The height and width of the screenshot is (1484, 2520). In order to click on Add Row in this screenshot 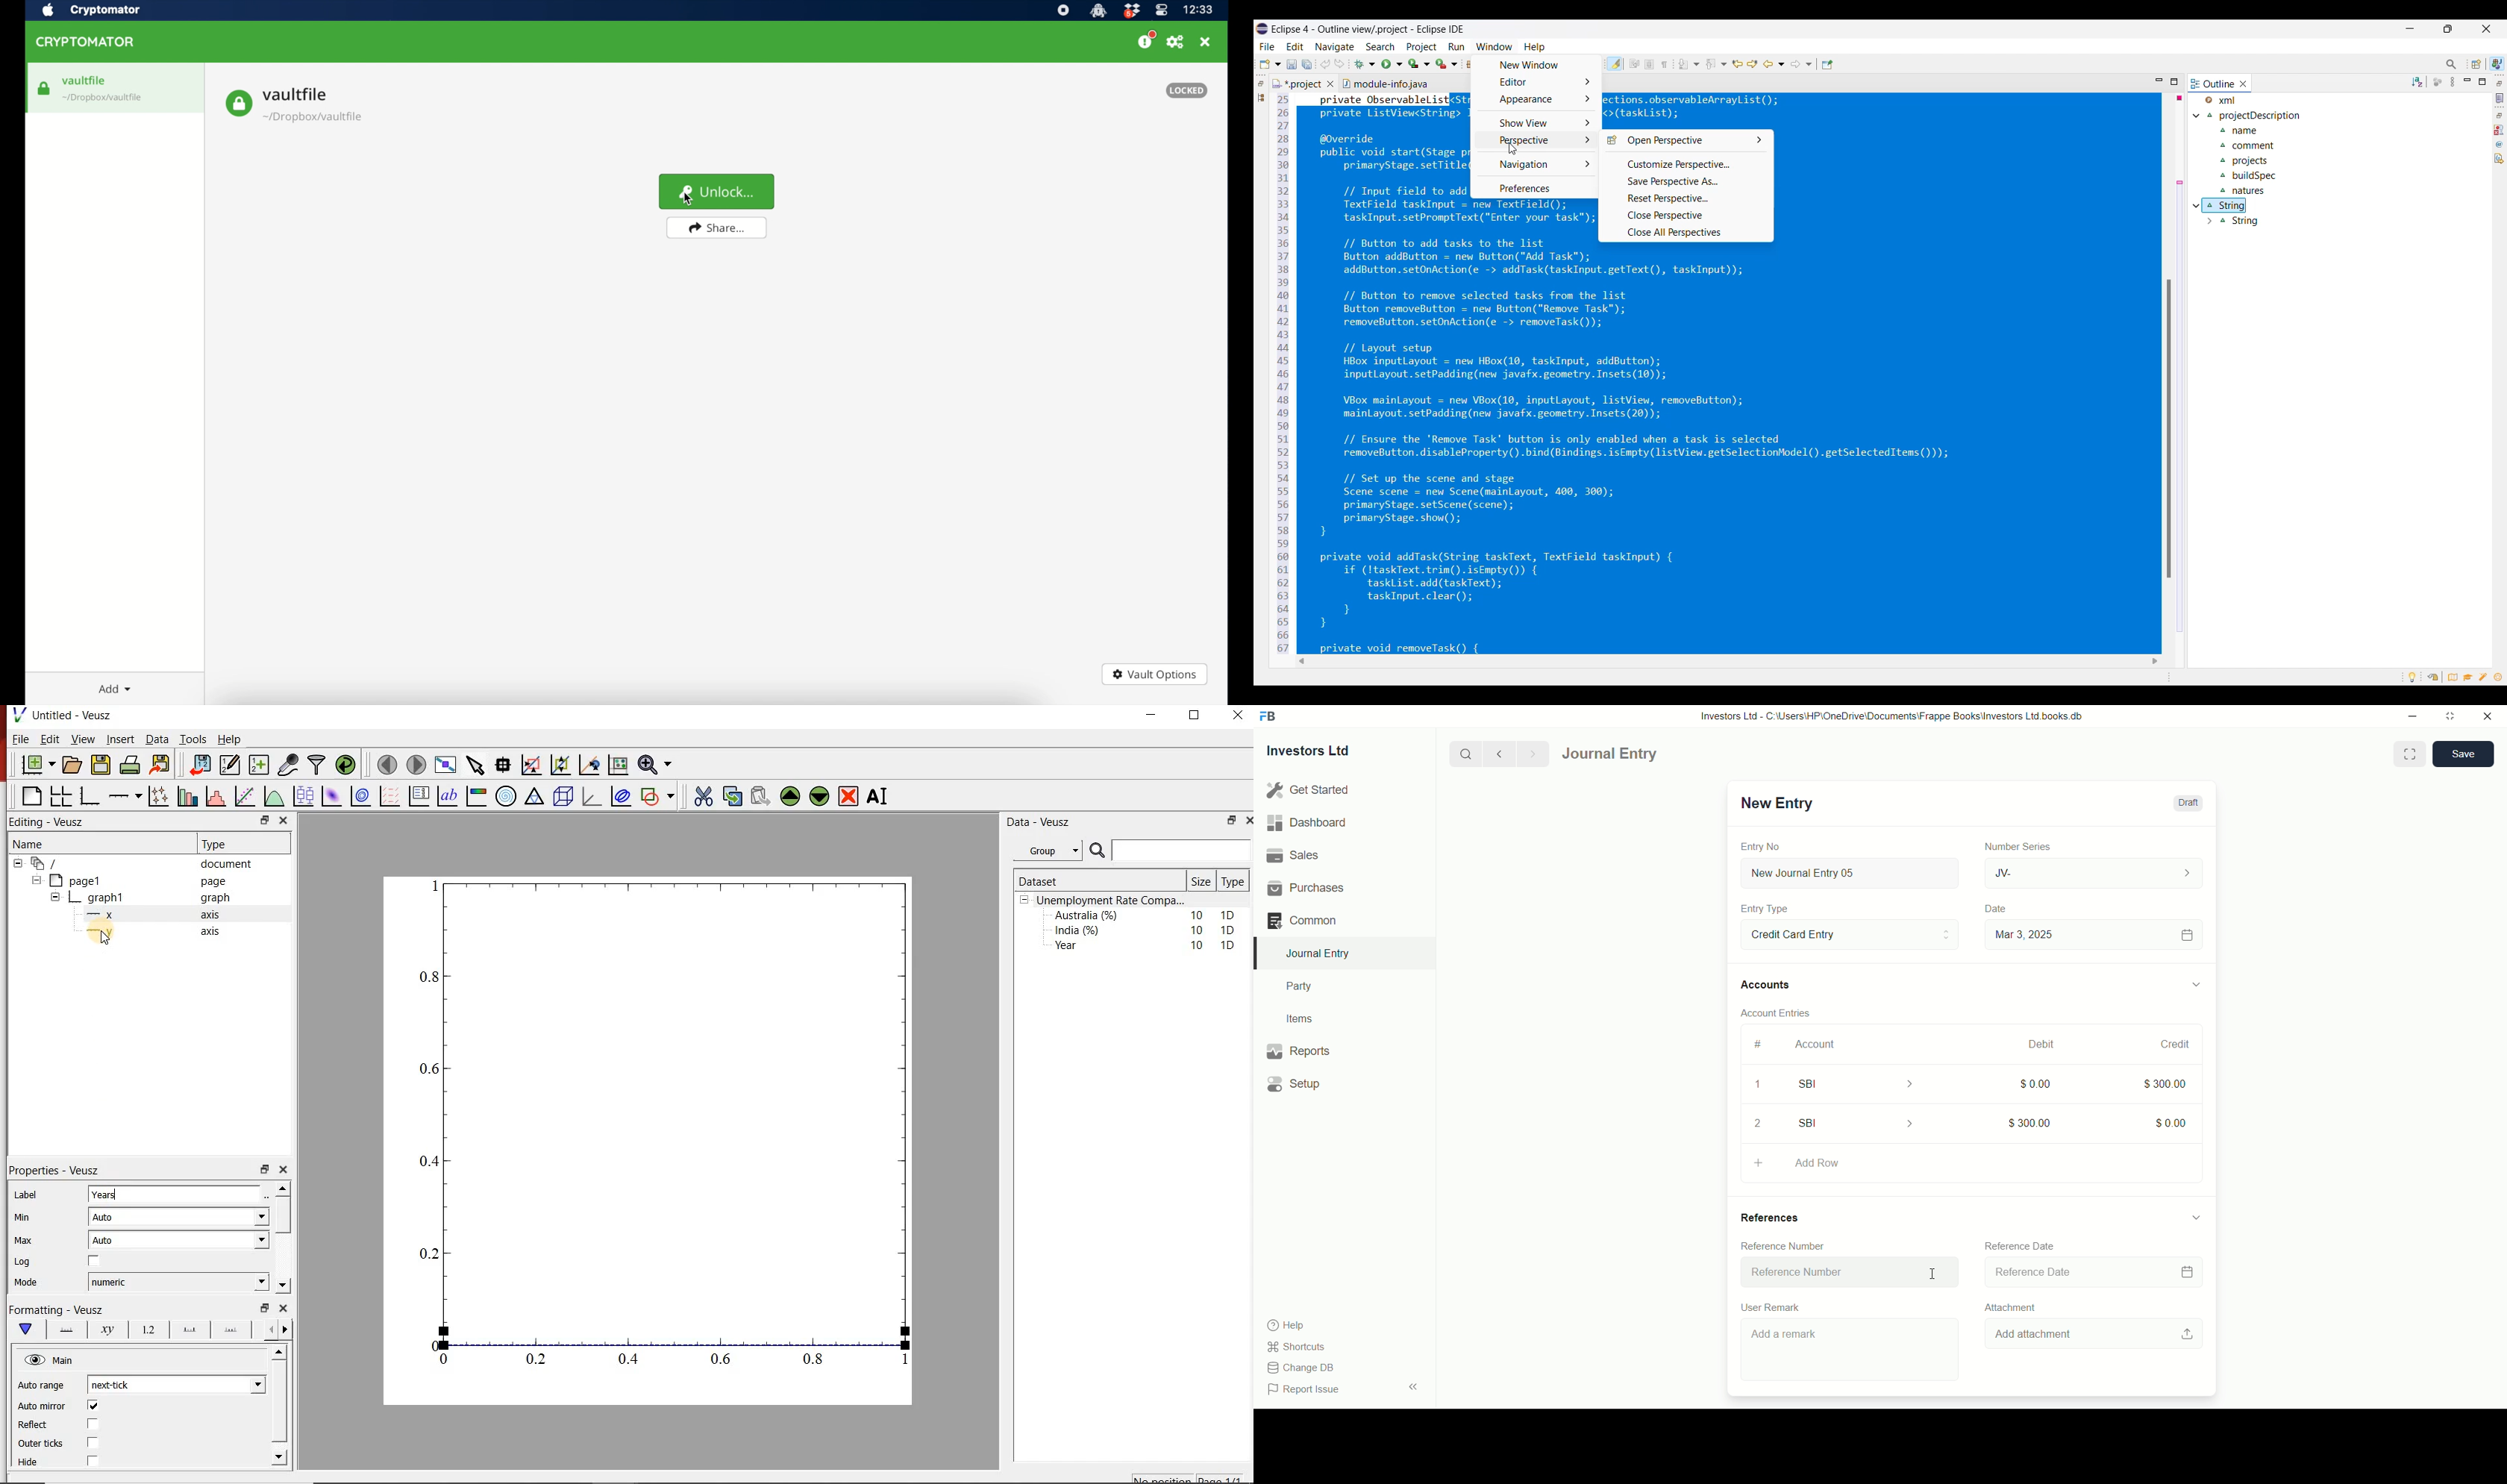, I will do `click(1968, 1165)`.